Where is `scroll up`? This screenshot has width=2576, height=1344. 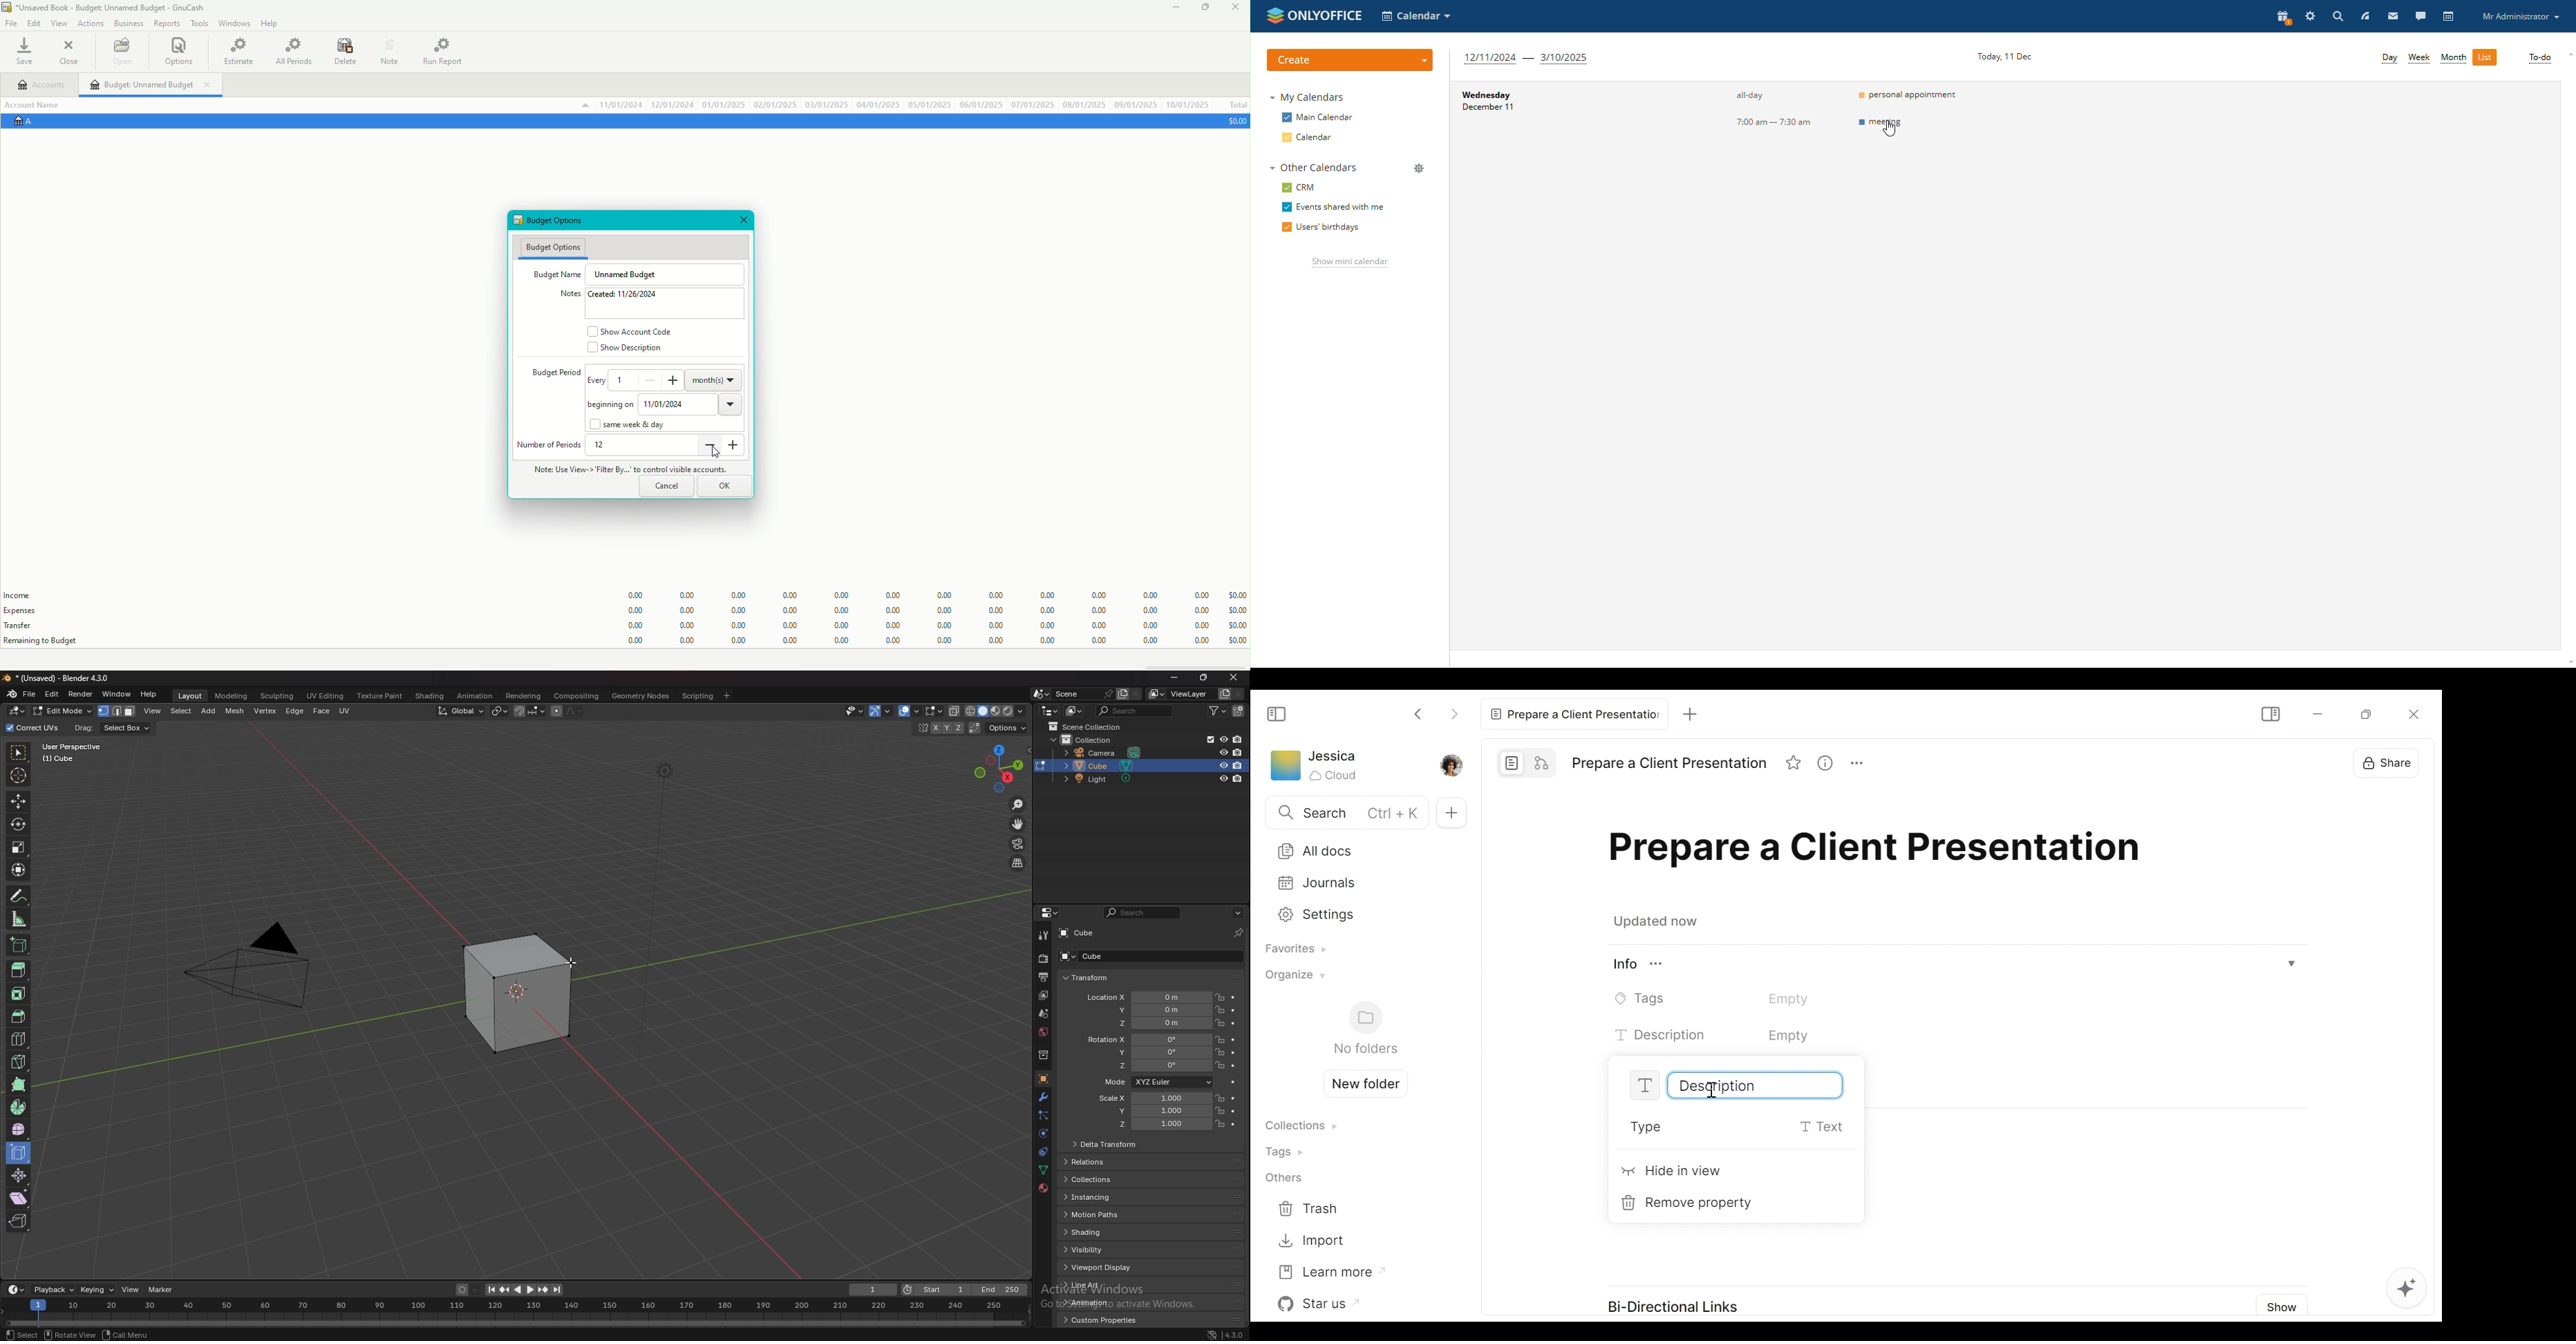 scroll up is located at coordinates (2568, 55).